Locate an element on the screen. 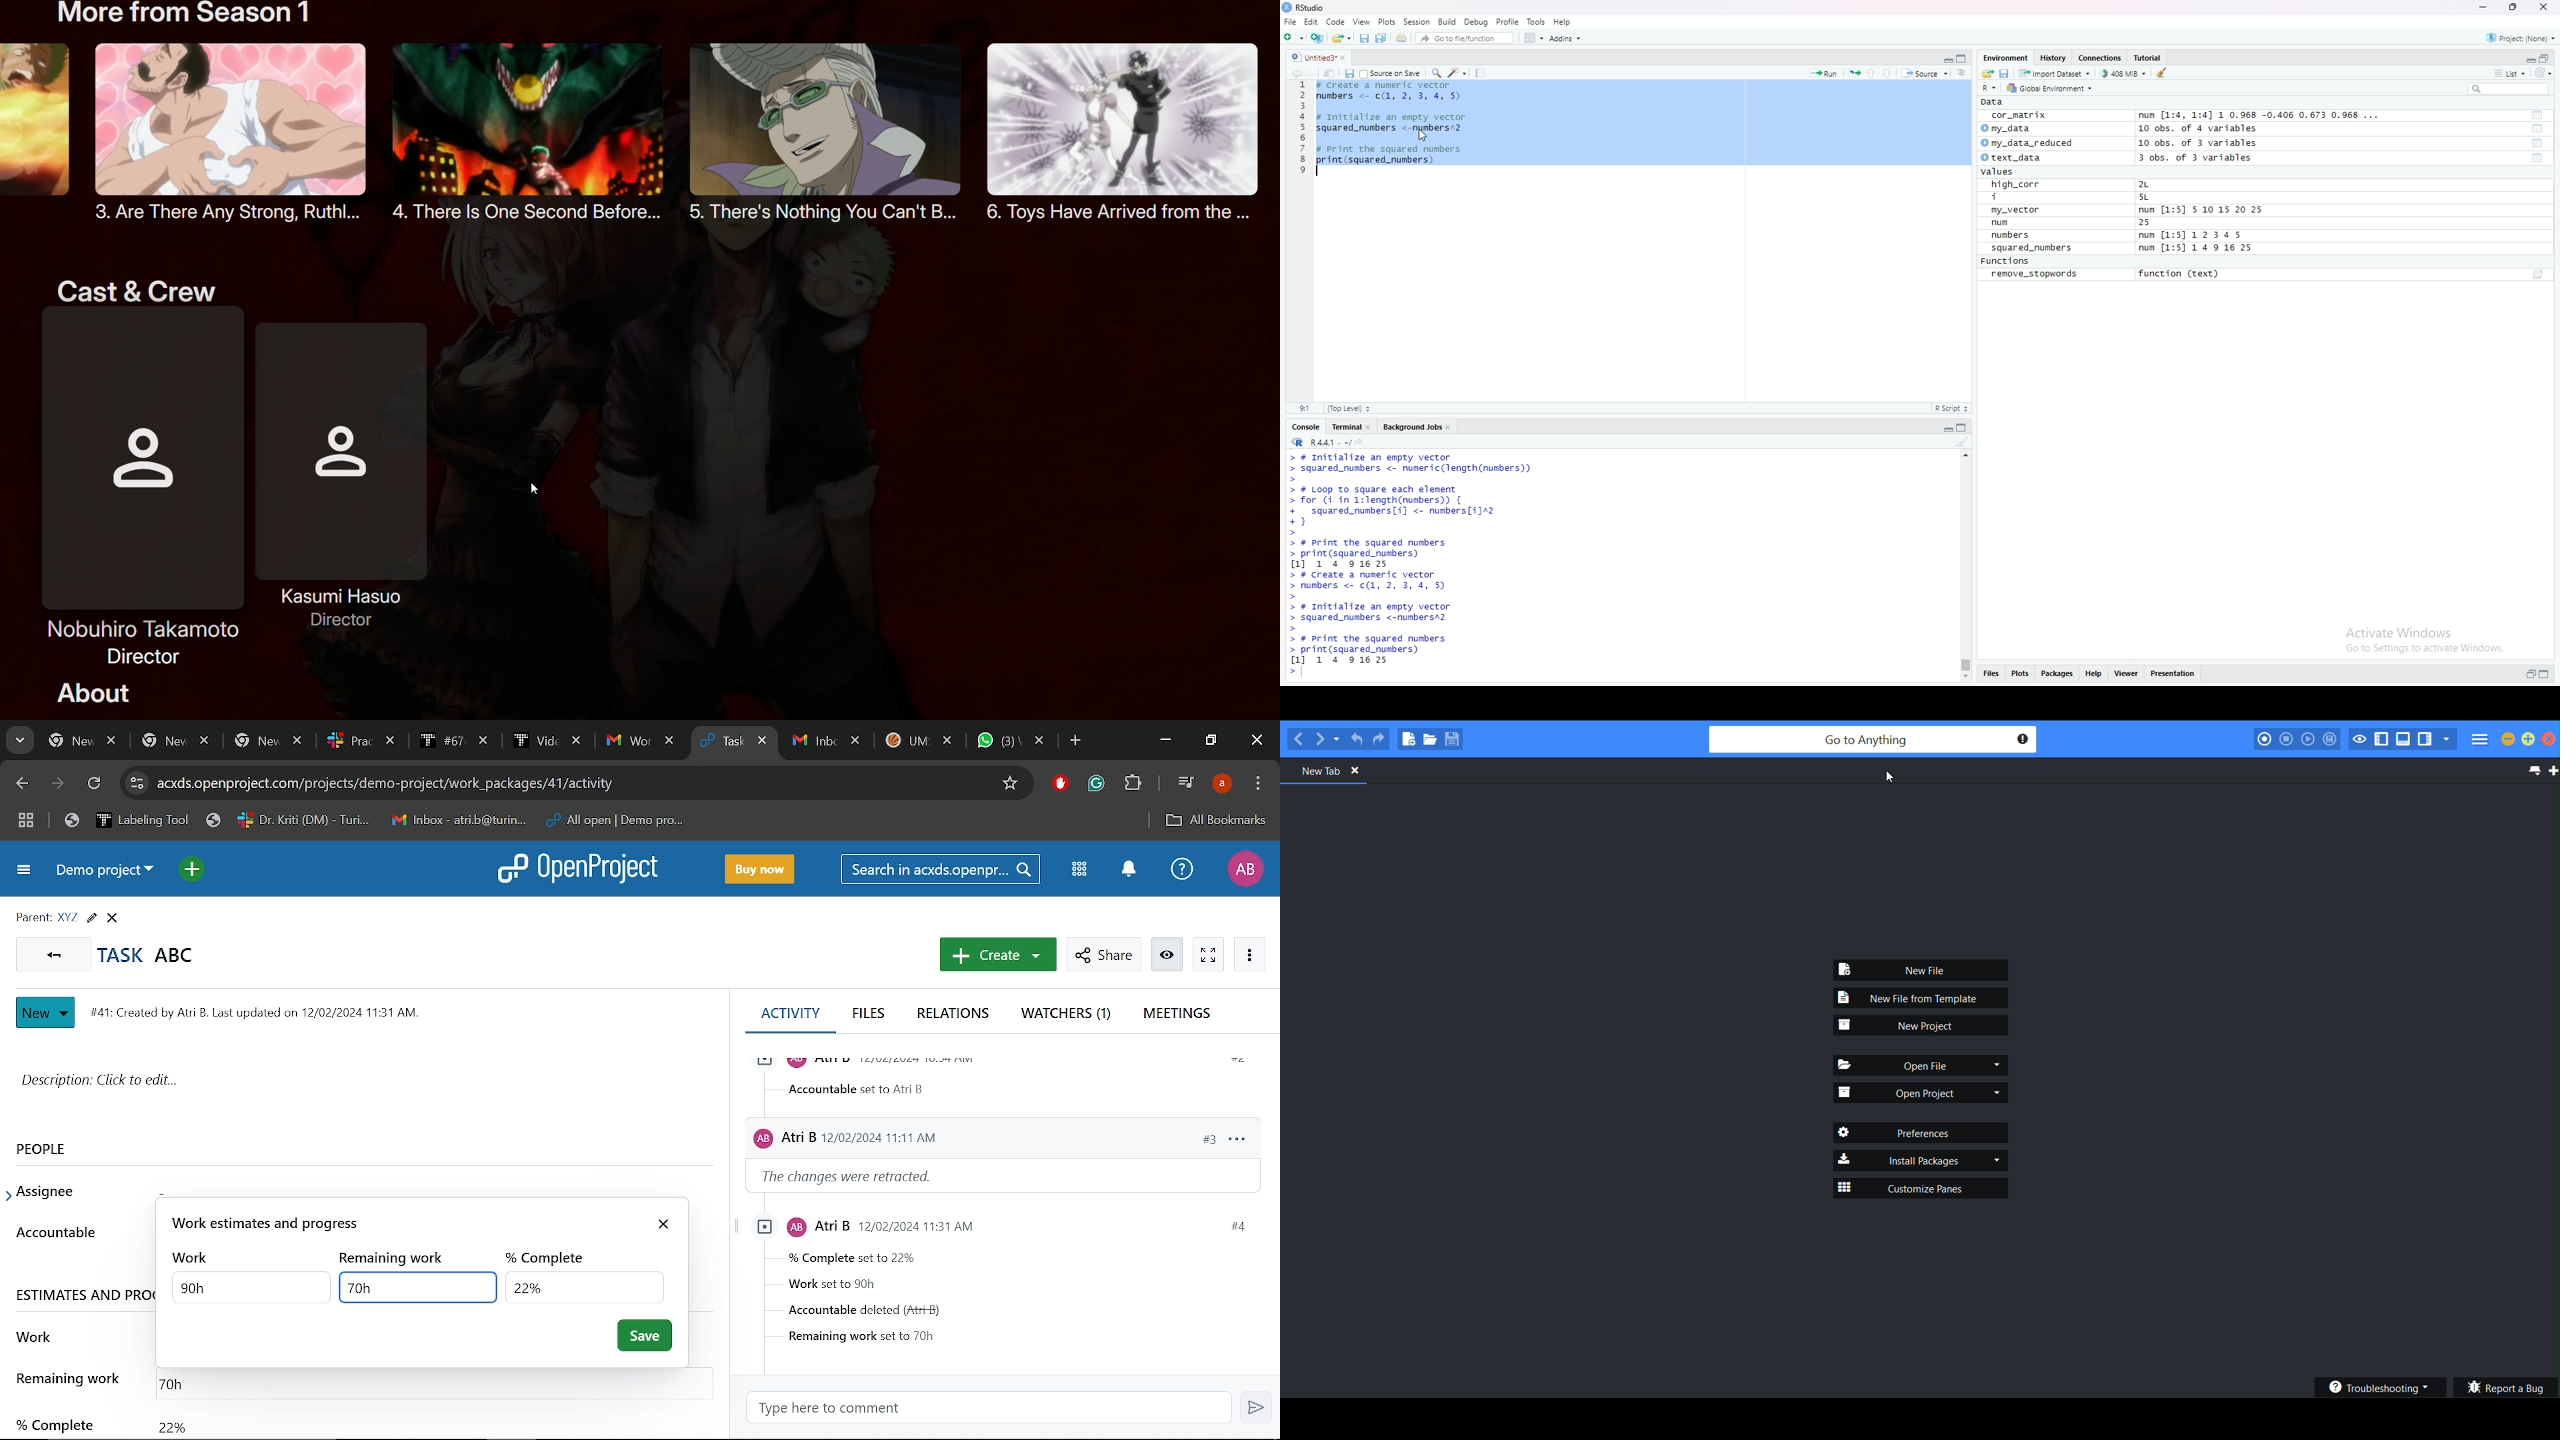 The height and width of the screenshot is (1456, 2576). list all tabs is located at coordinates (2535, 772).